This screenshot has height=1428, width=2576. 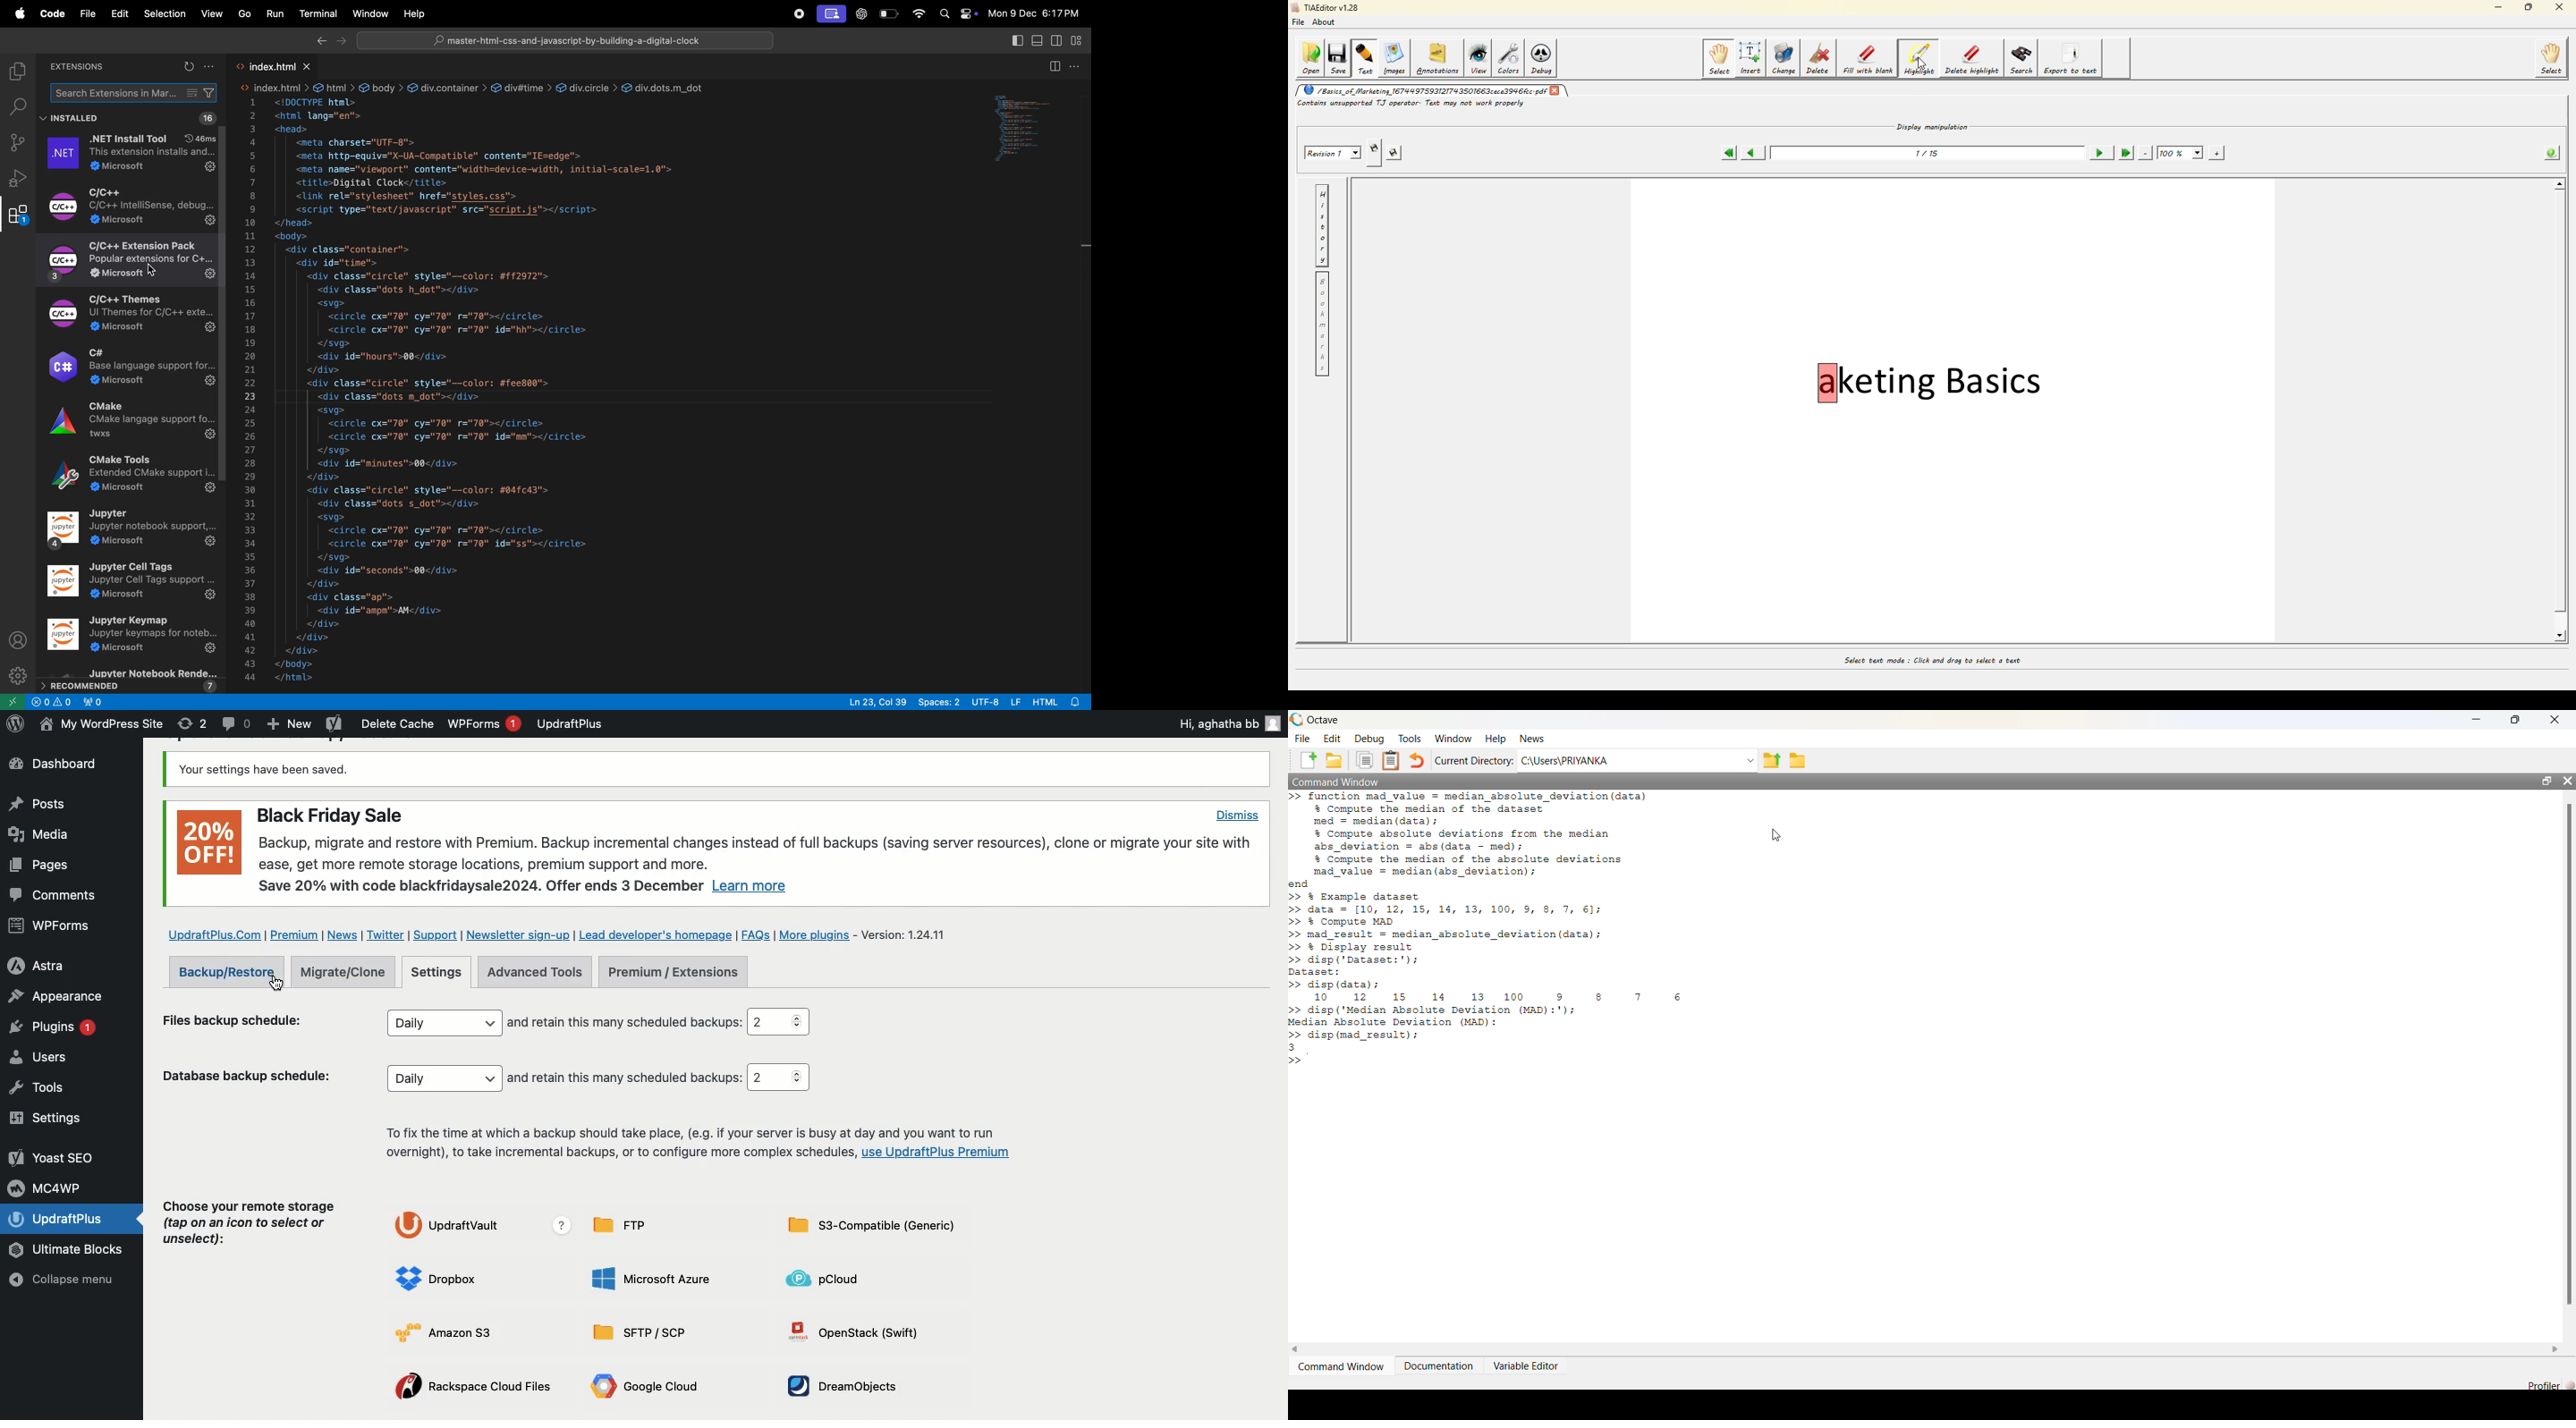 I want to click on 2, so click(x=778, y=1022).